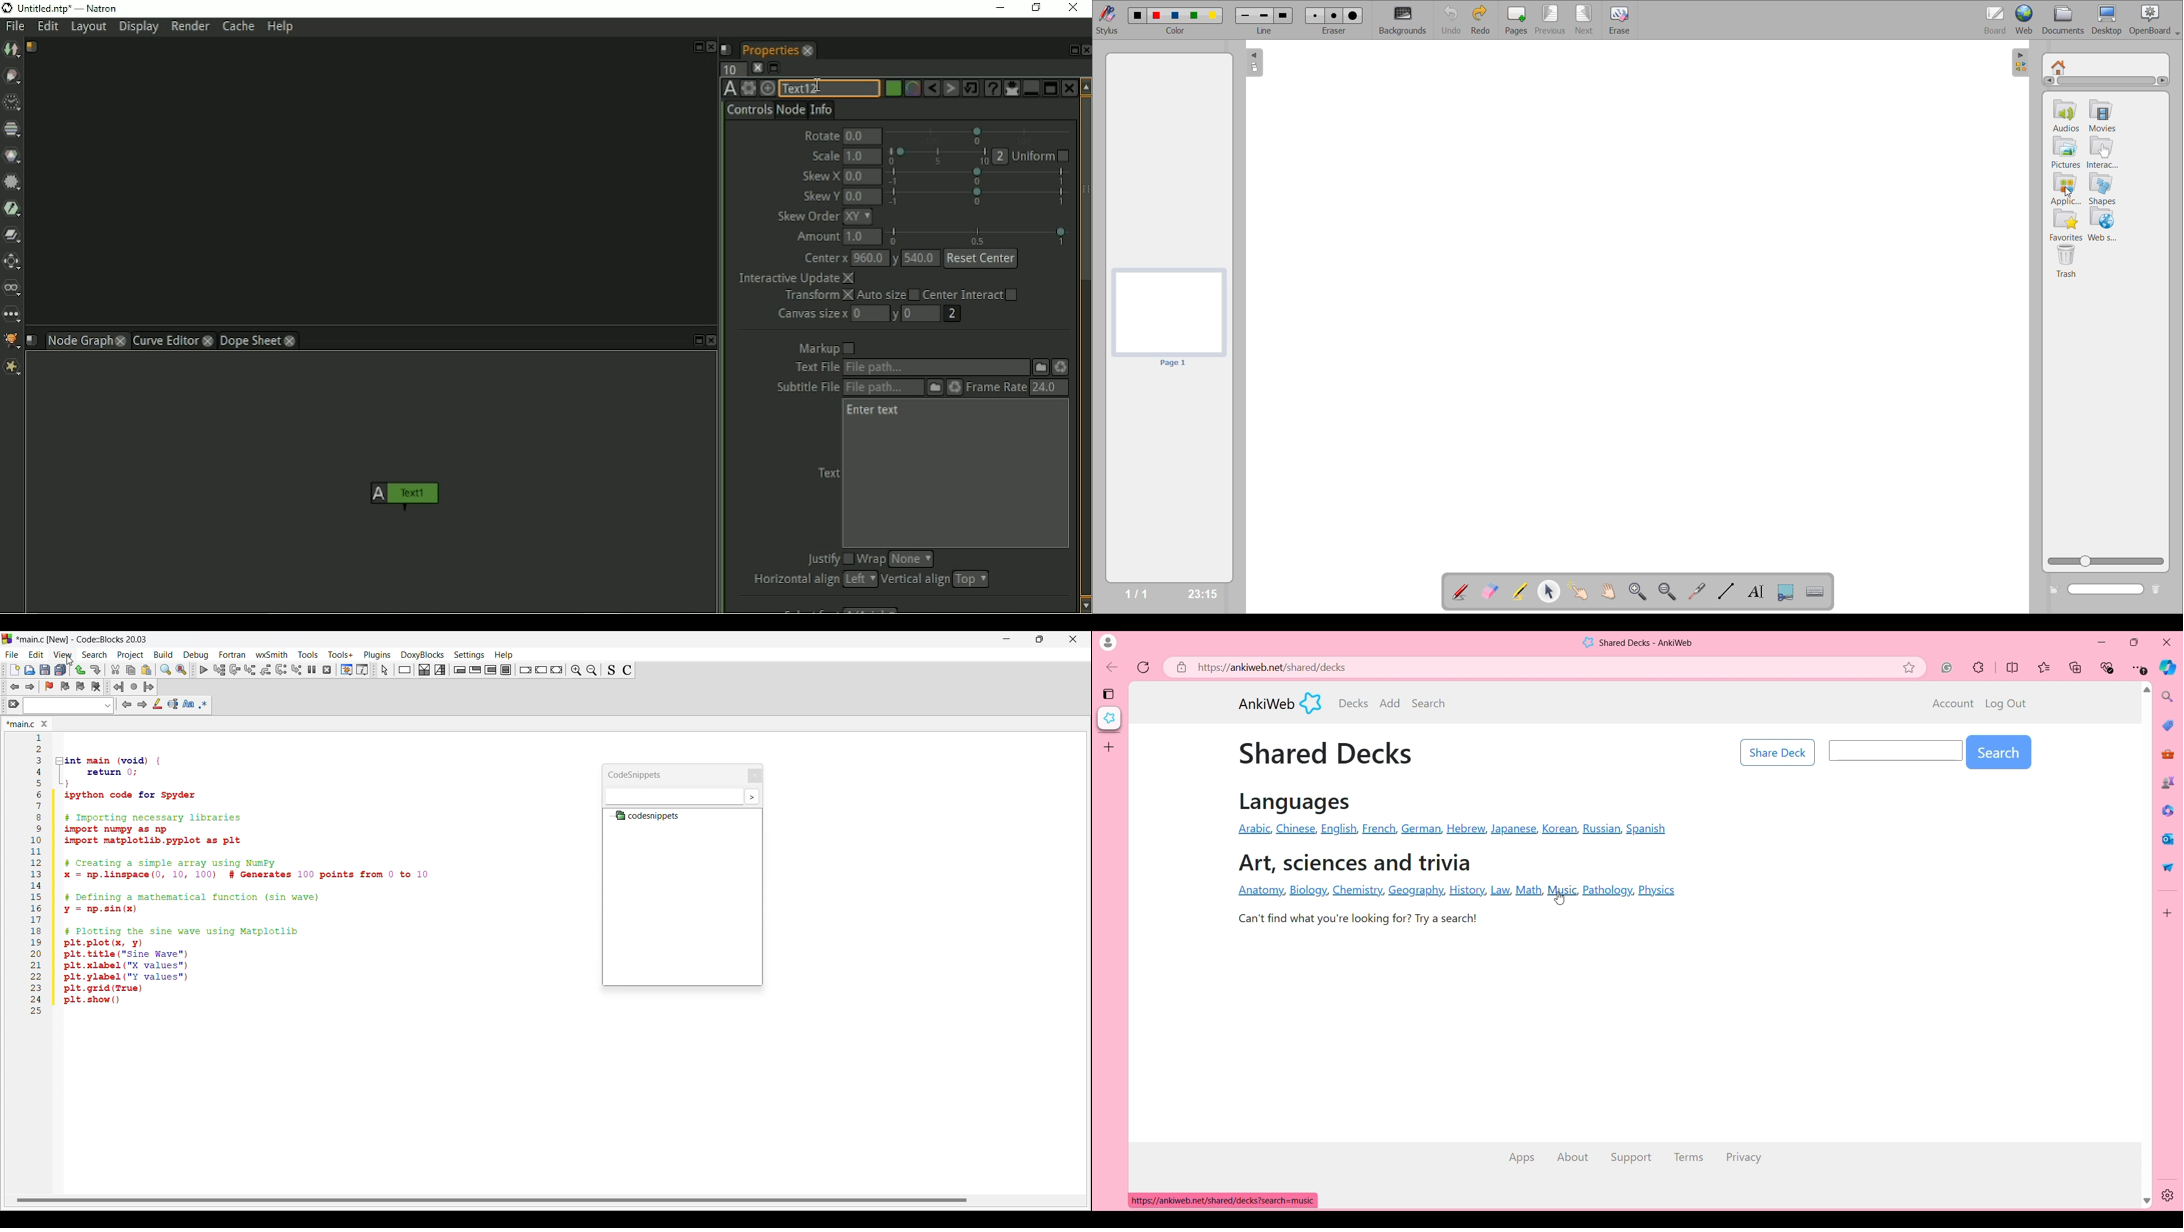  What do you see at coordinates (68, 659) in the screenshot?
I see `cursor` at bounding box center [68, 659].